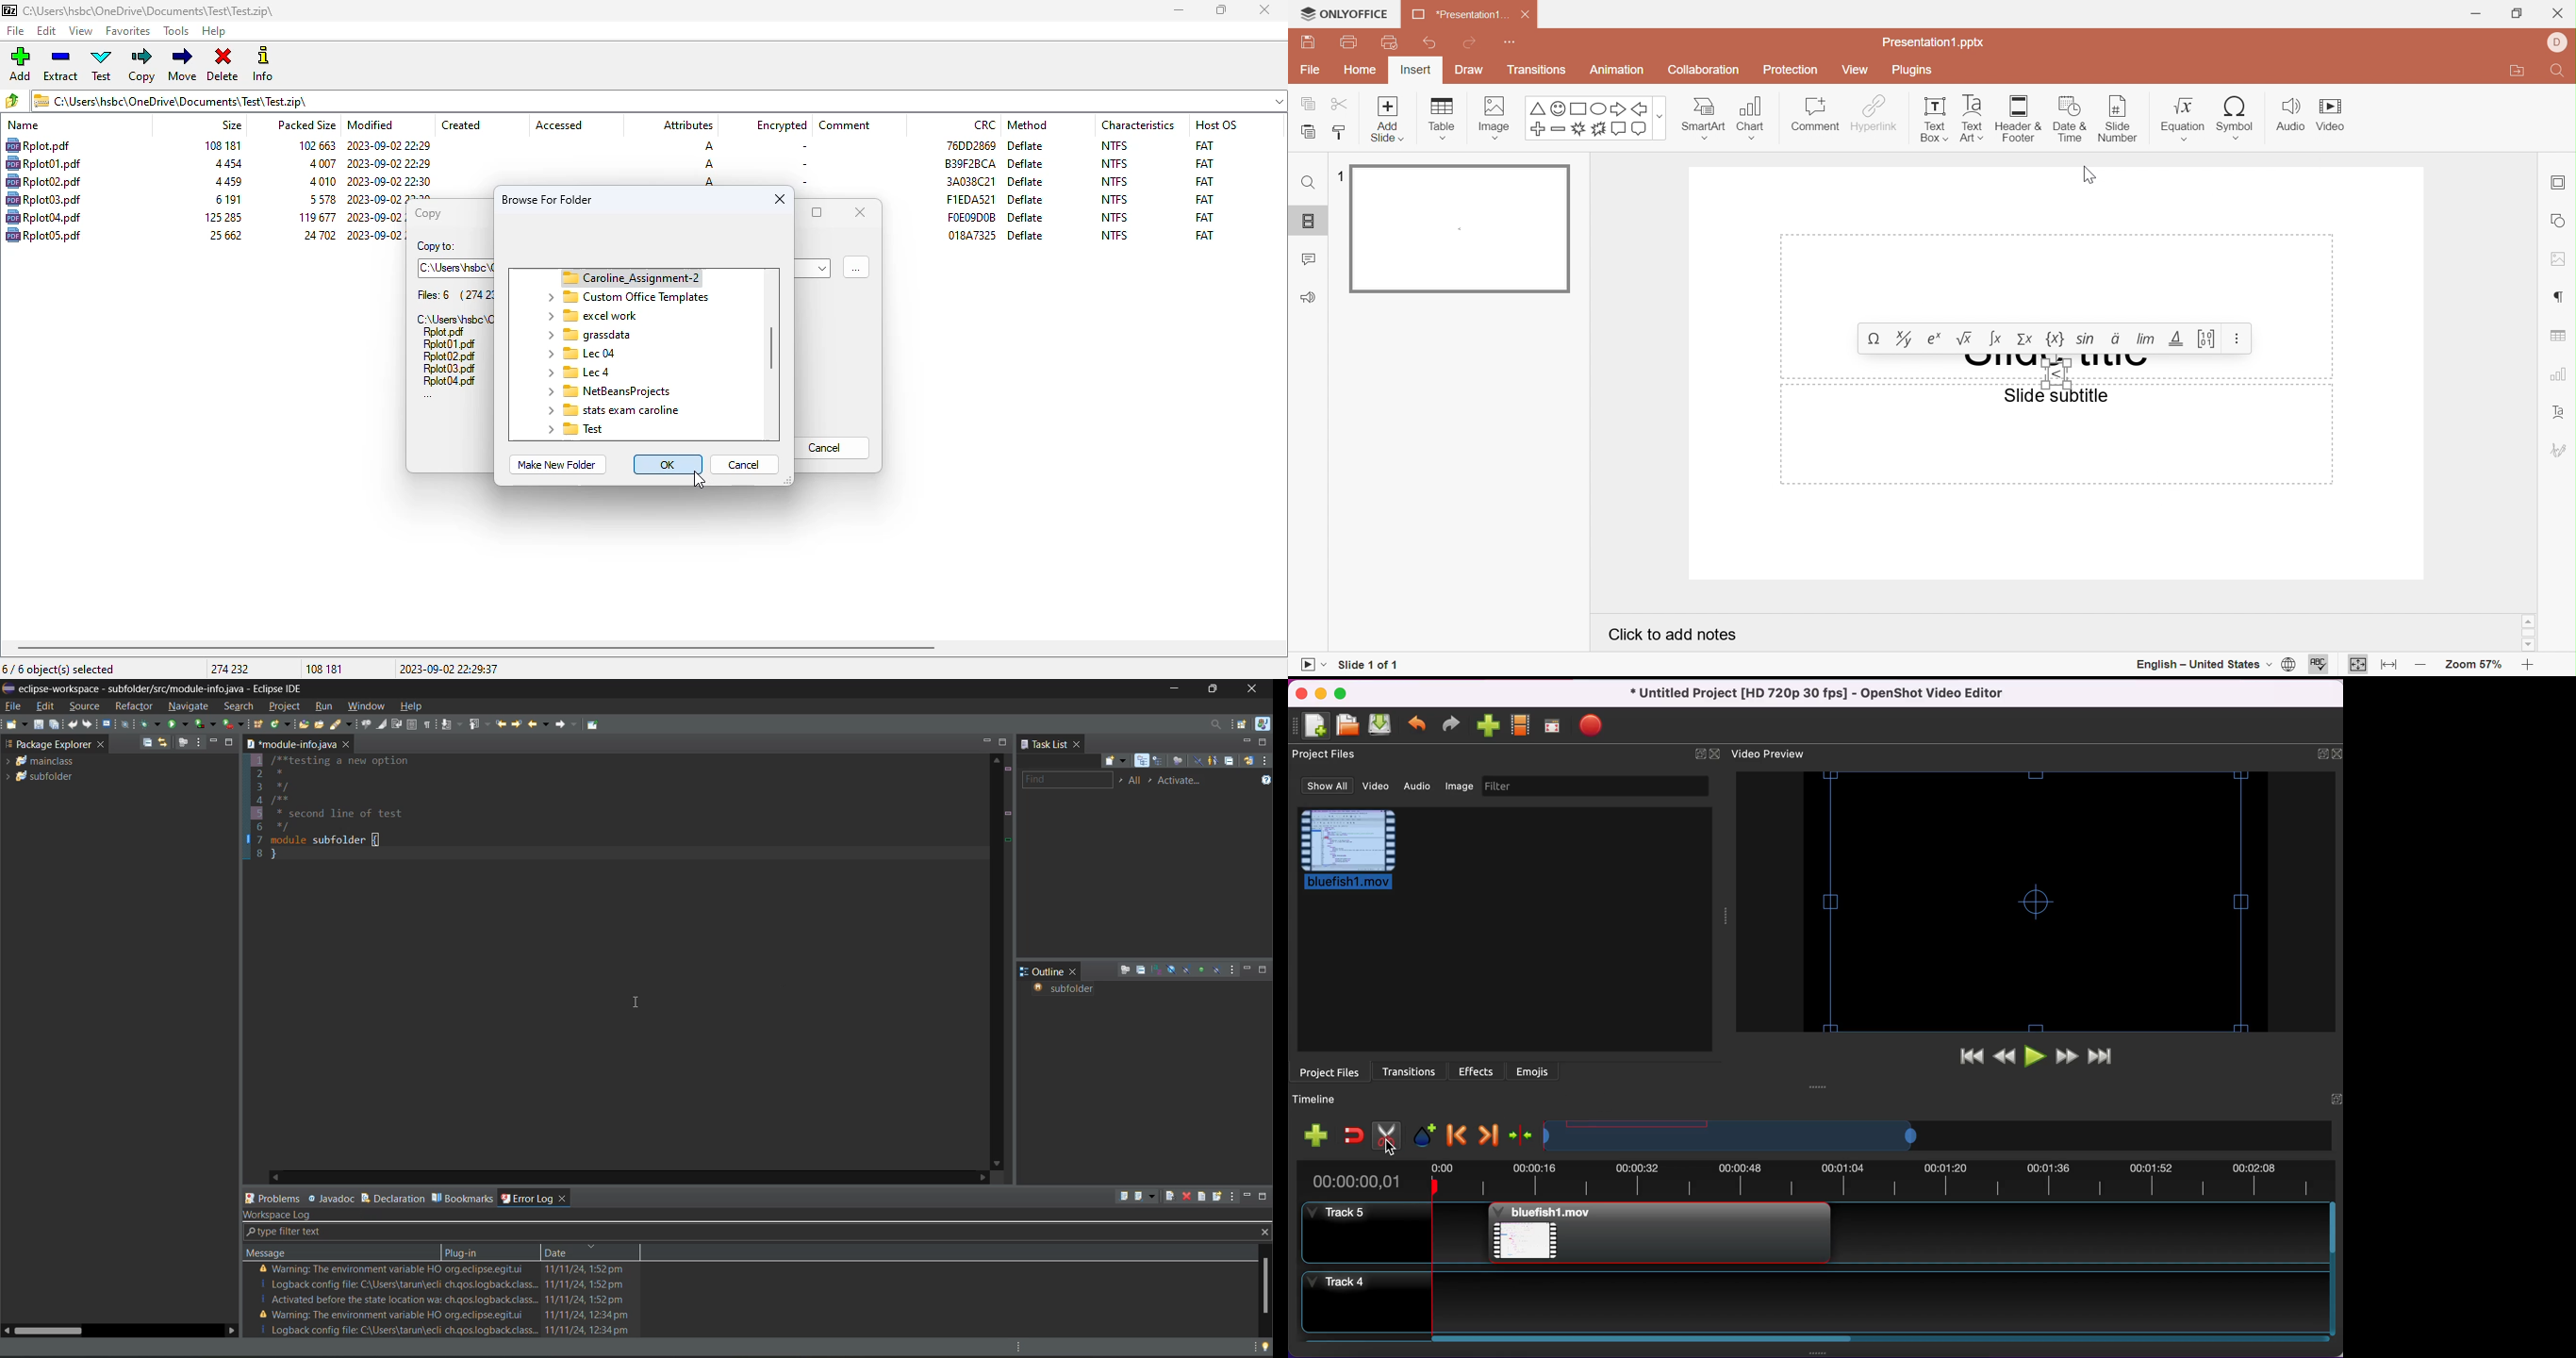 Image resolution: width=2576 pixels, height=1372 pixels. What do you see at coordinates (1478, 1071) in the screenshot?
I see `effects` at bounding box center [1478, 1071].